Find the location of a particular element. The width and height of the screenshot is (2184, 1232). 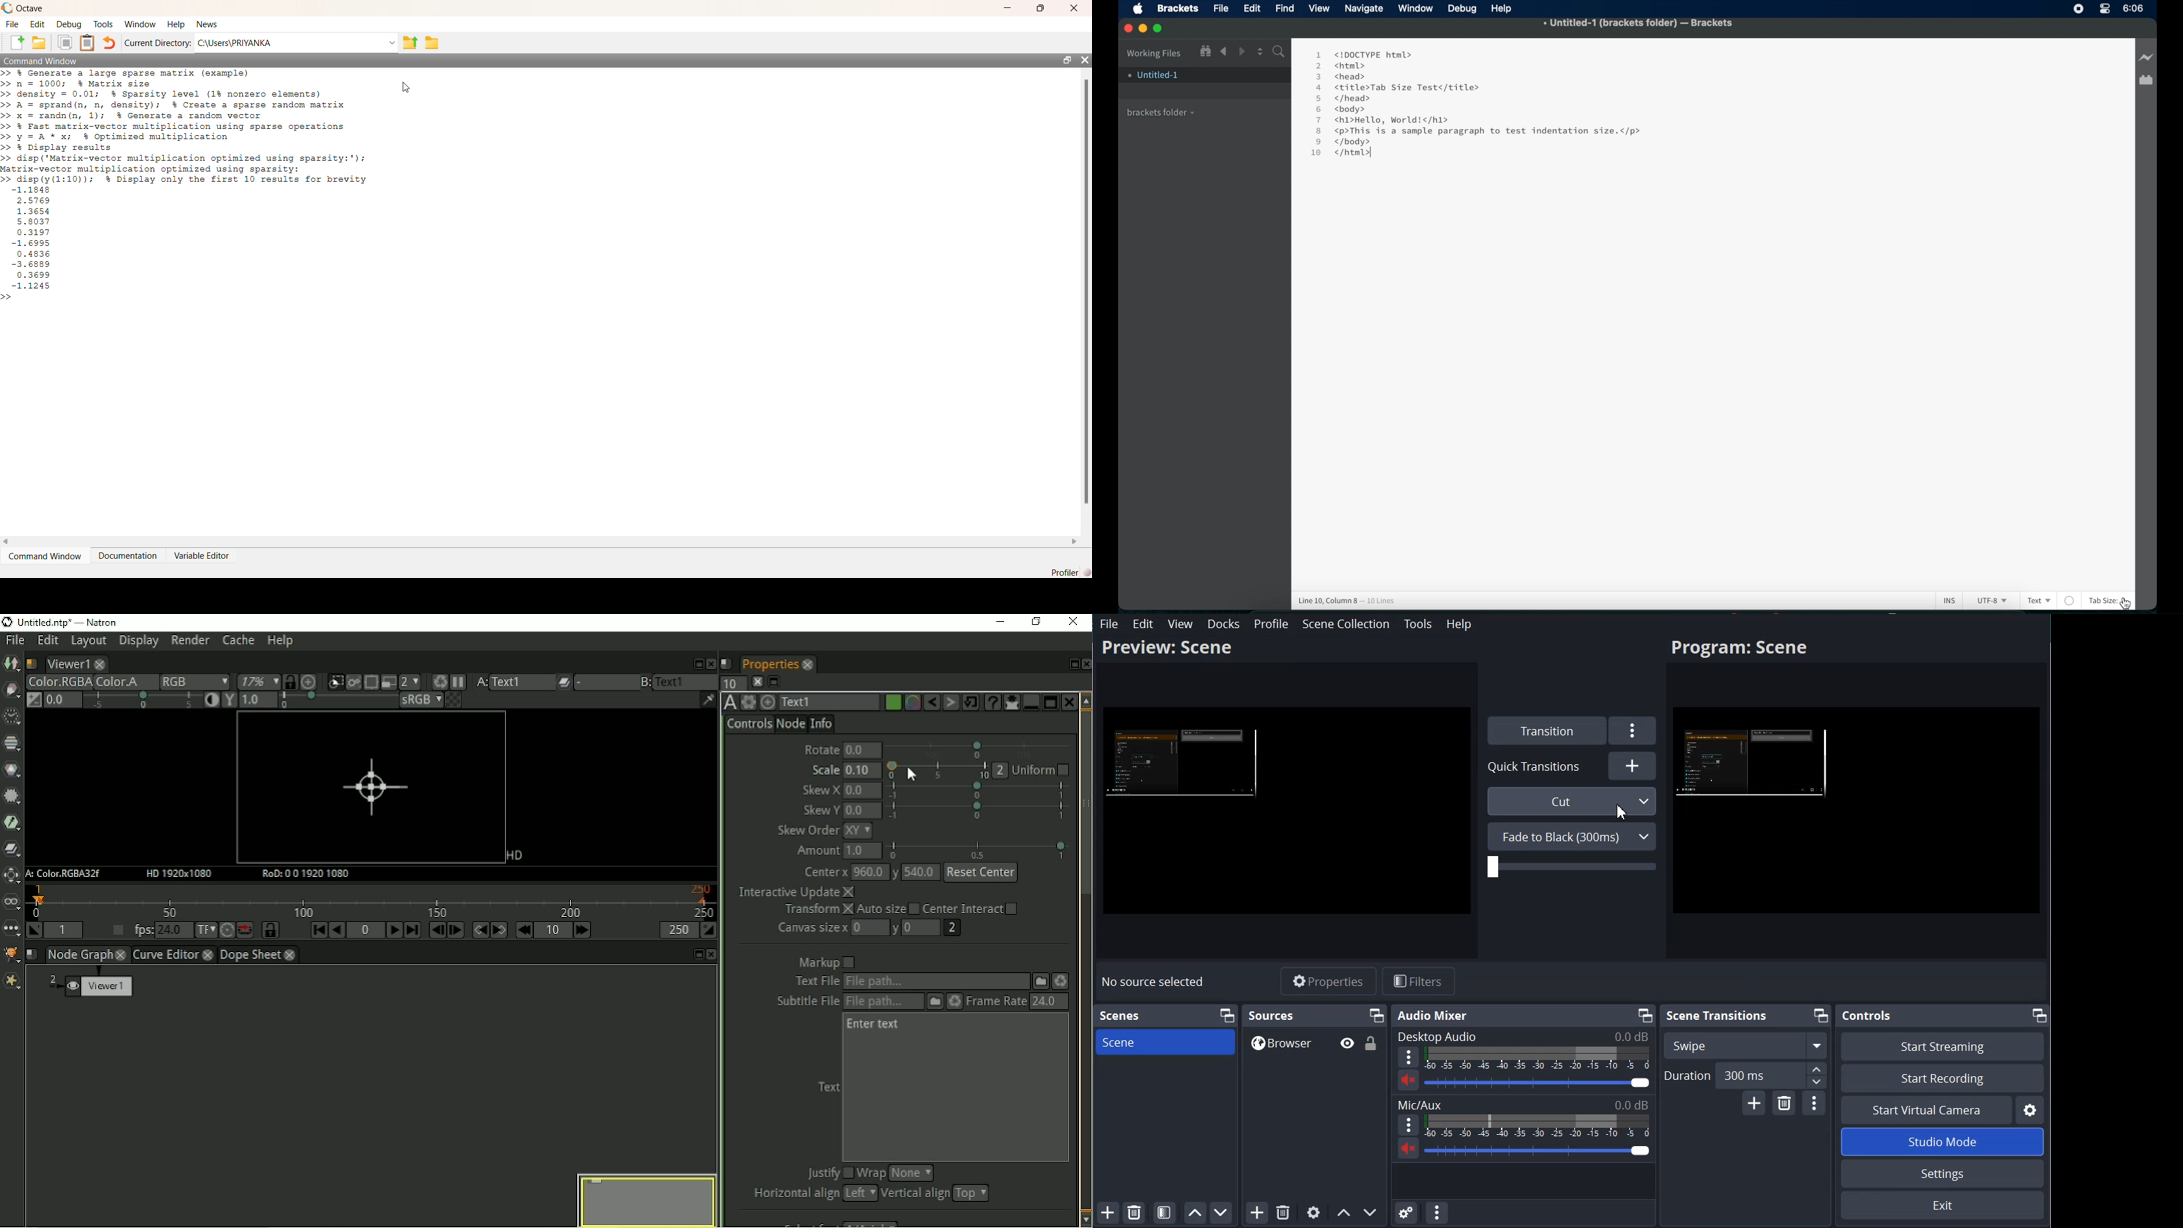

View is located at coordinates (1181, 624).